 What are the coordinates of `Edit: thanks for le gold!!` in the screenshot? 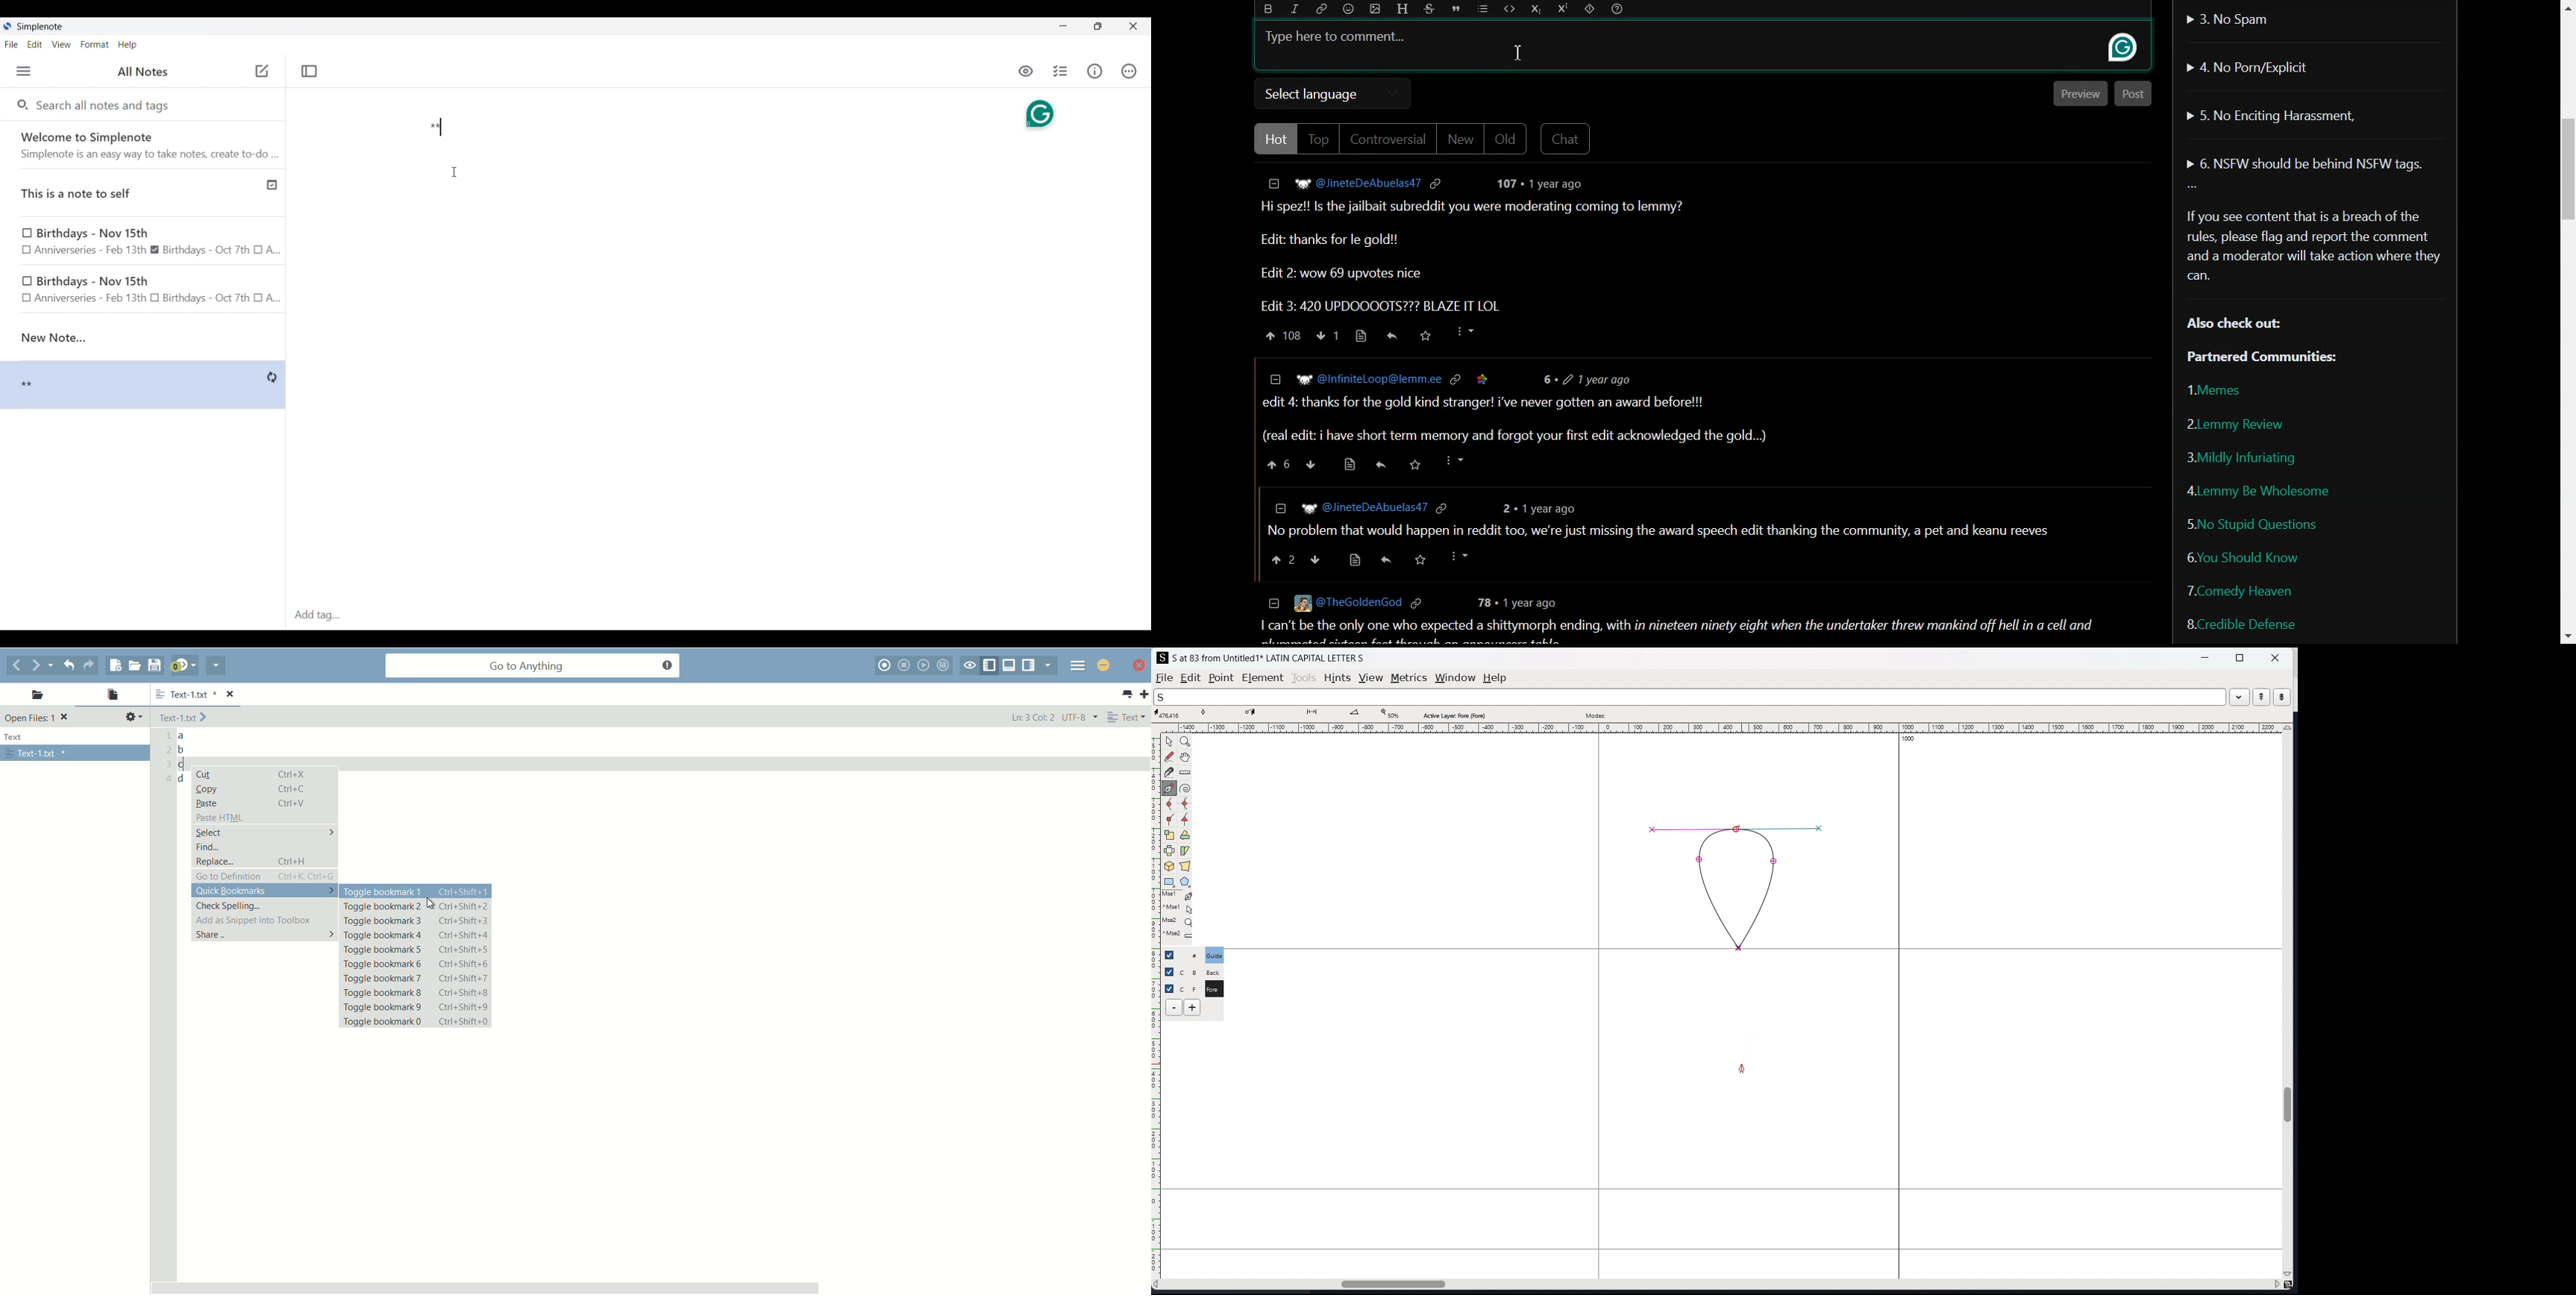 It's located at (1324, 239).